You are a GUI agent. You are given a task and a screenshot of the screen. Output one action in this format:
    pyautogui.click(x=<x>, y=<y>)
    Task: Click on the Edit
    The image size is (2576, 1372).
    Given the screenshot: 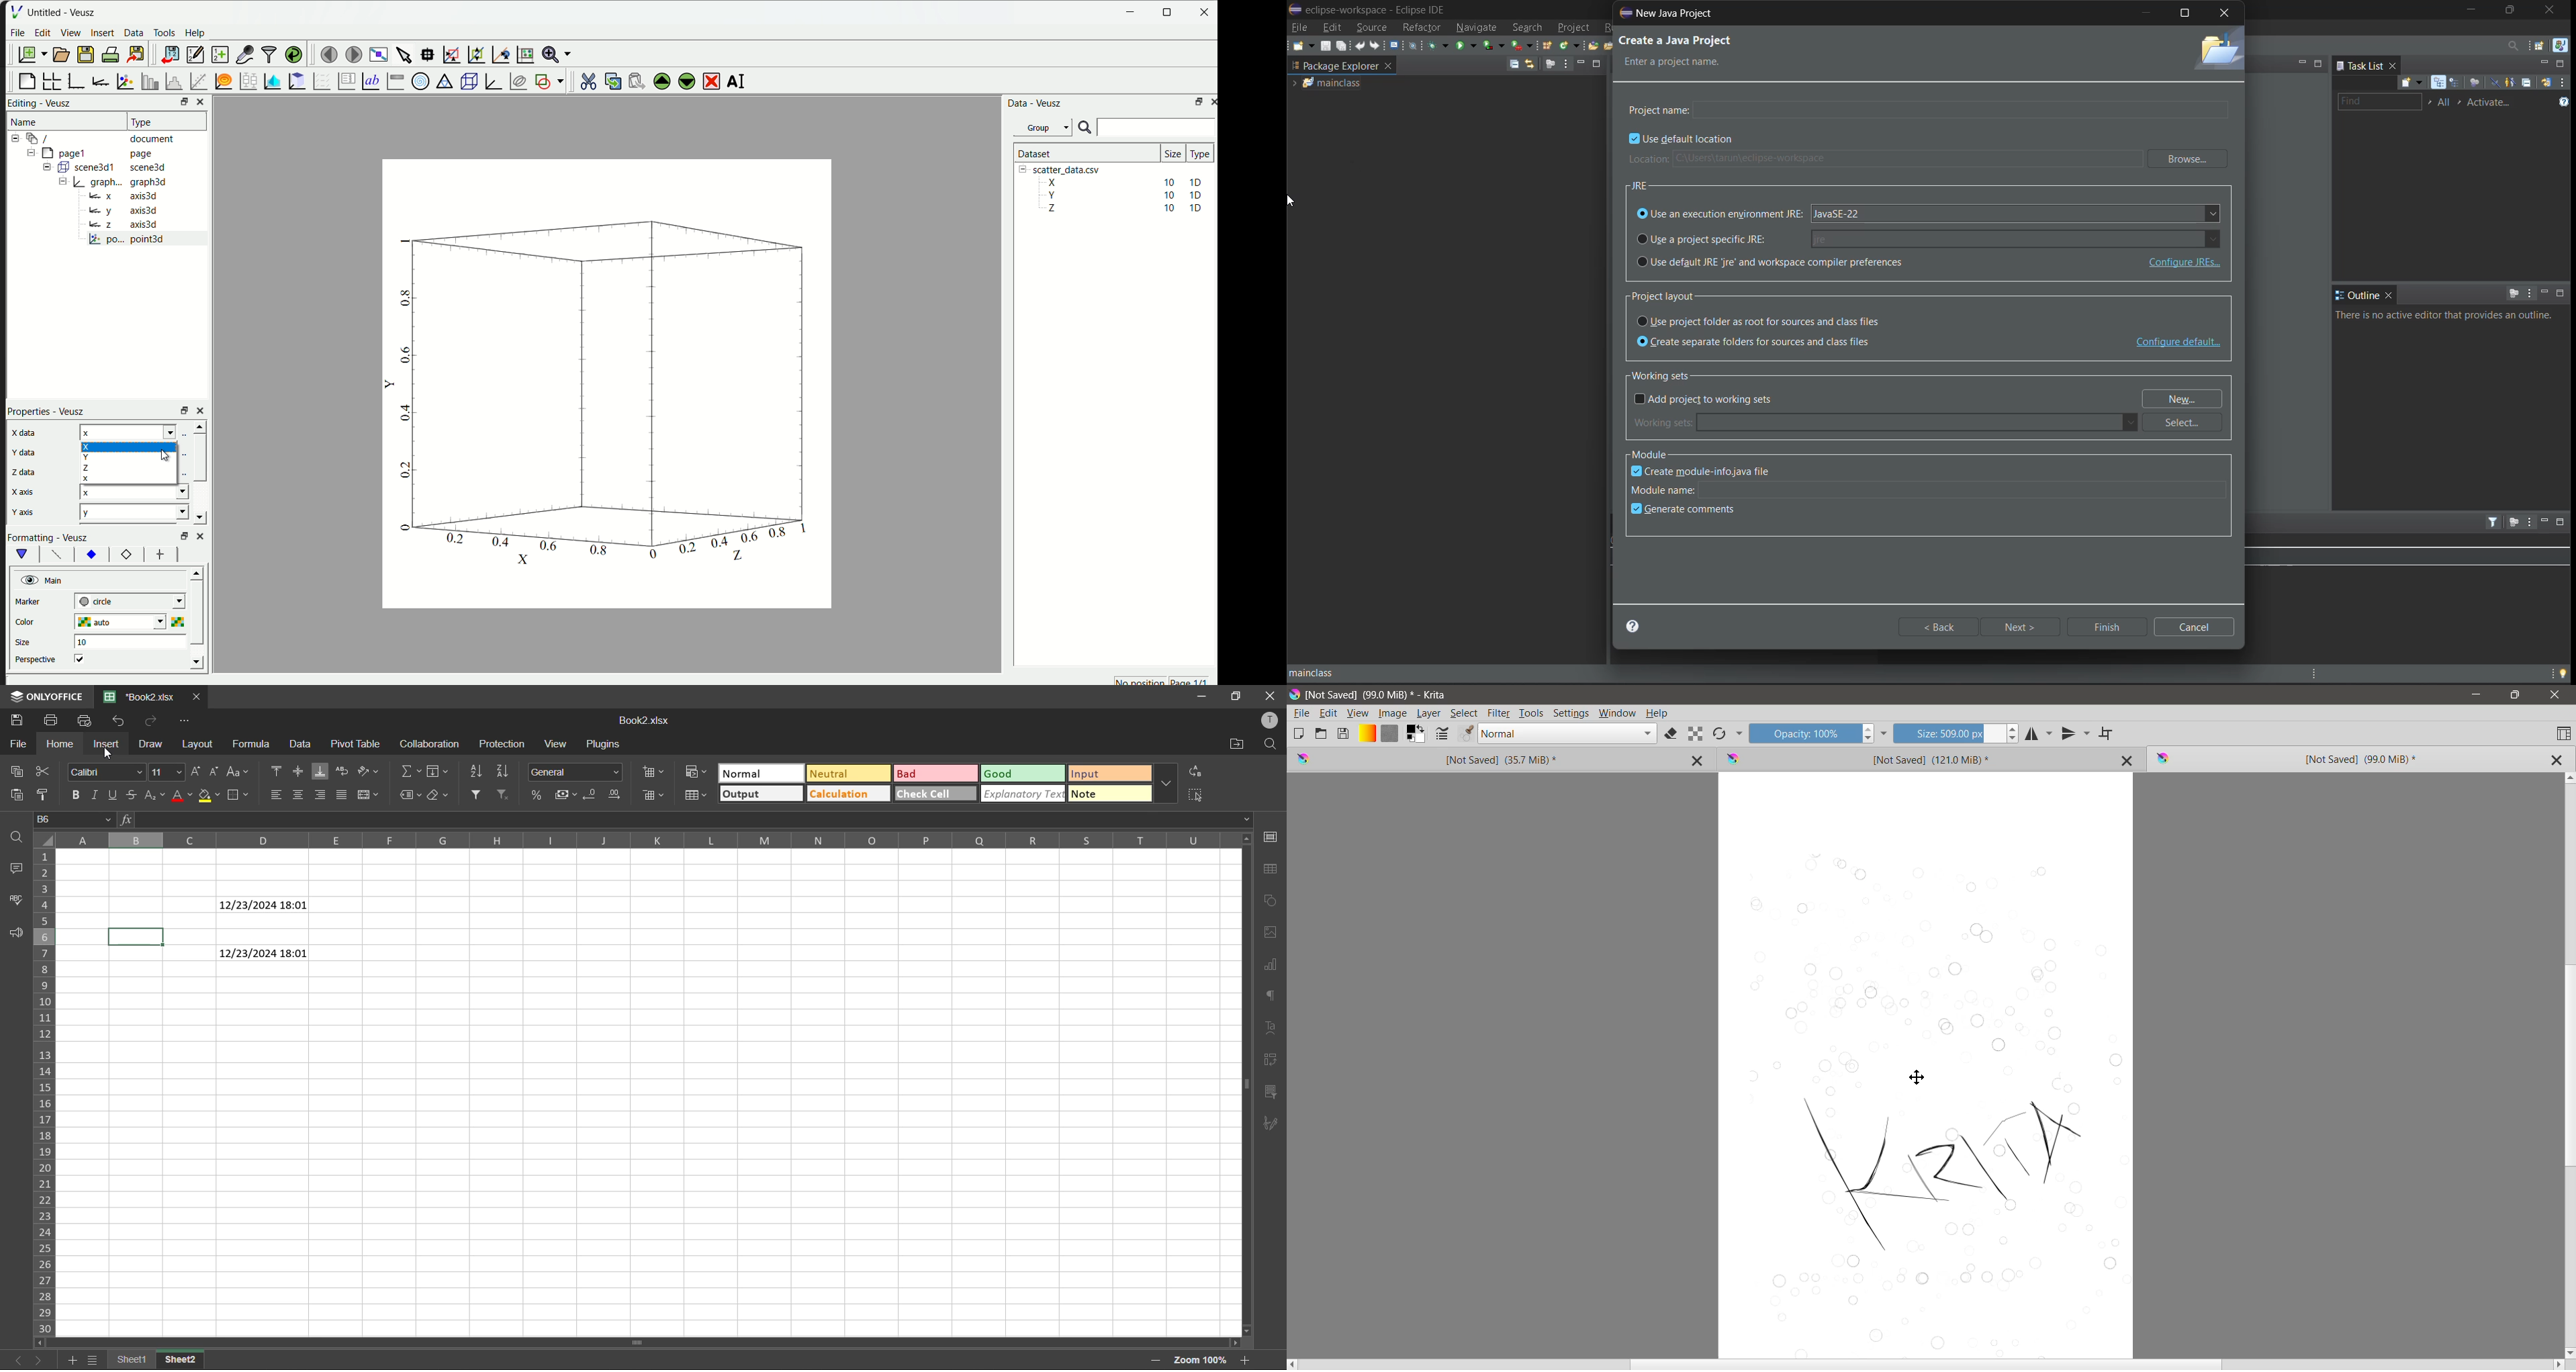 What is the action you would take?
    pyautogui.click(x=1329, y=714)
    